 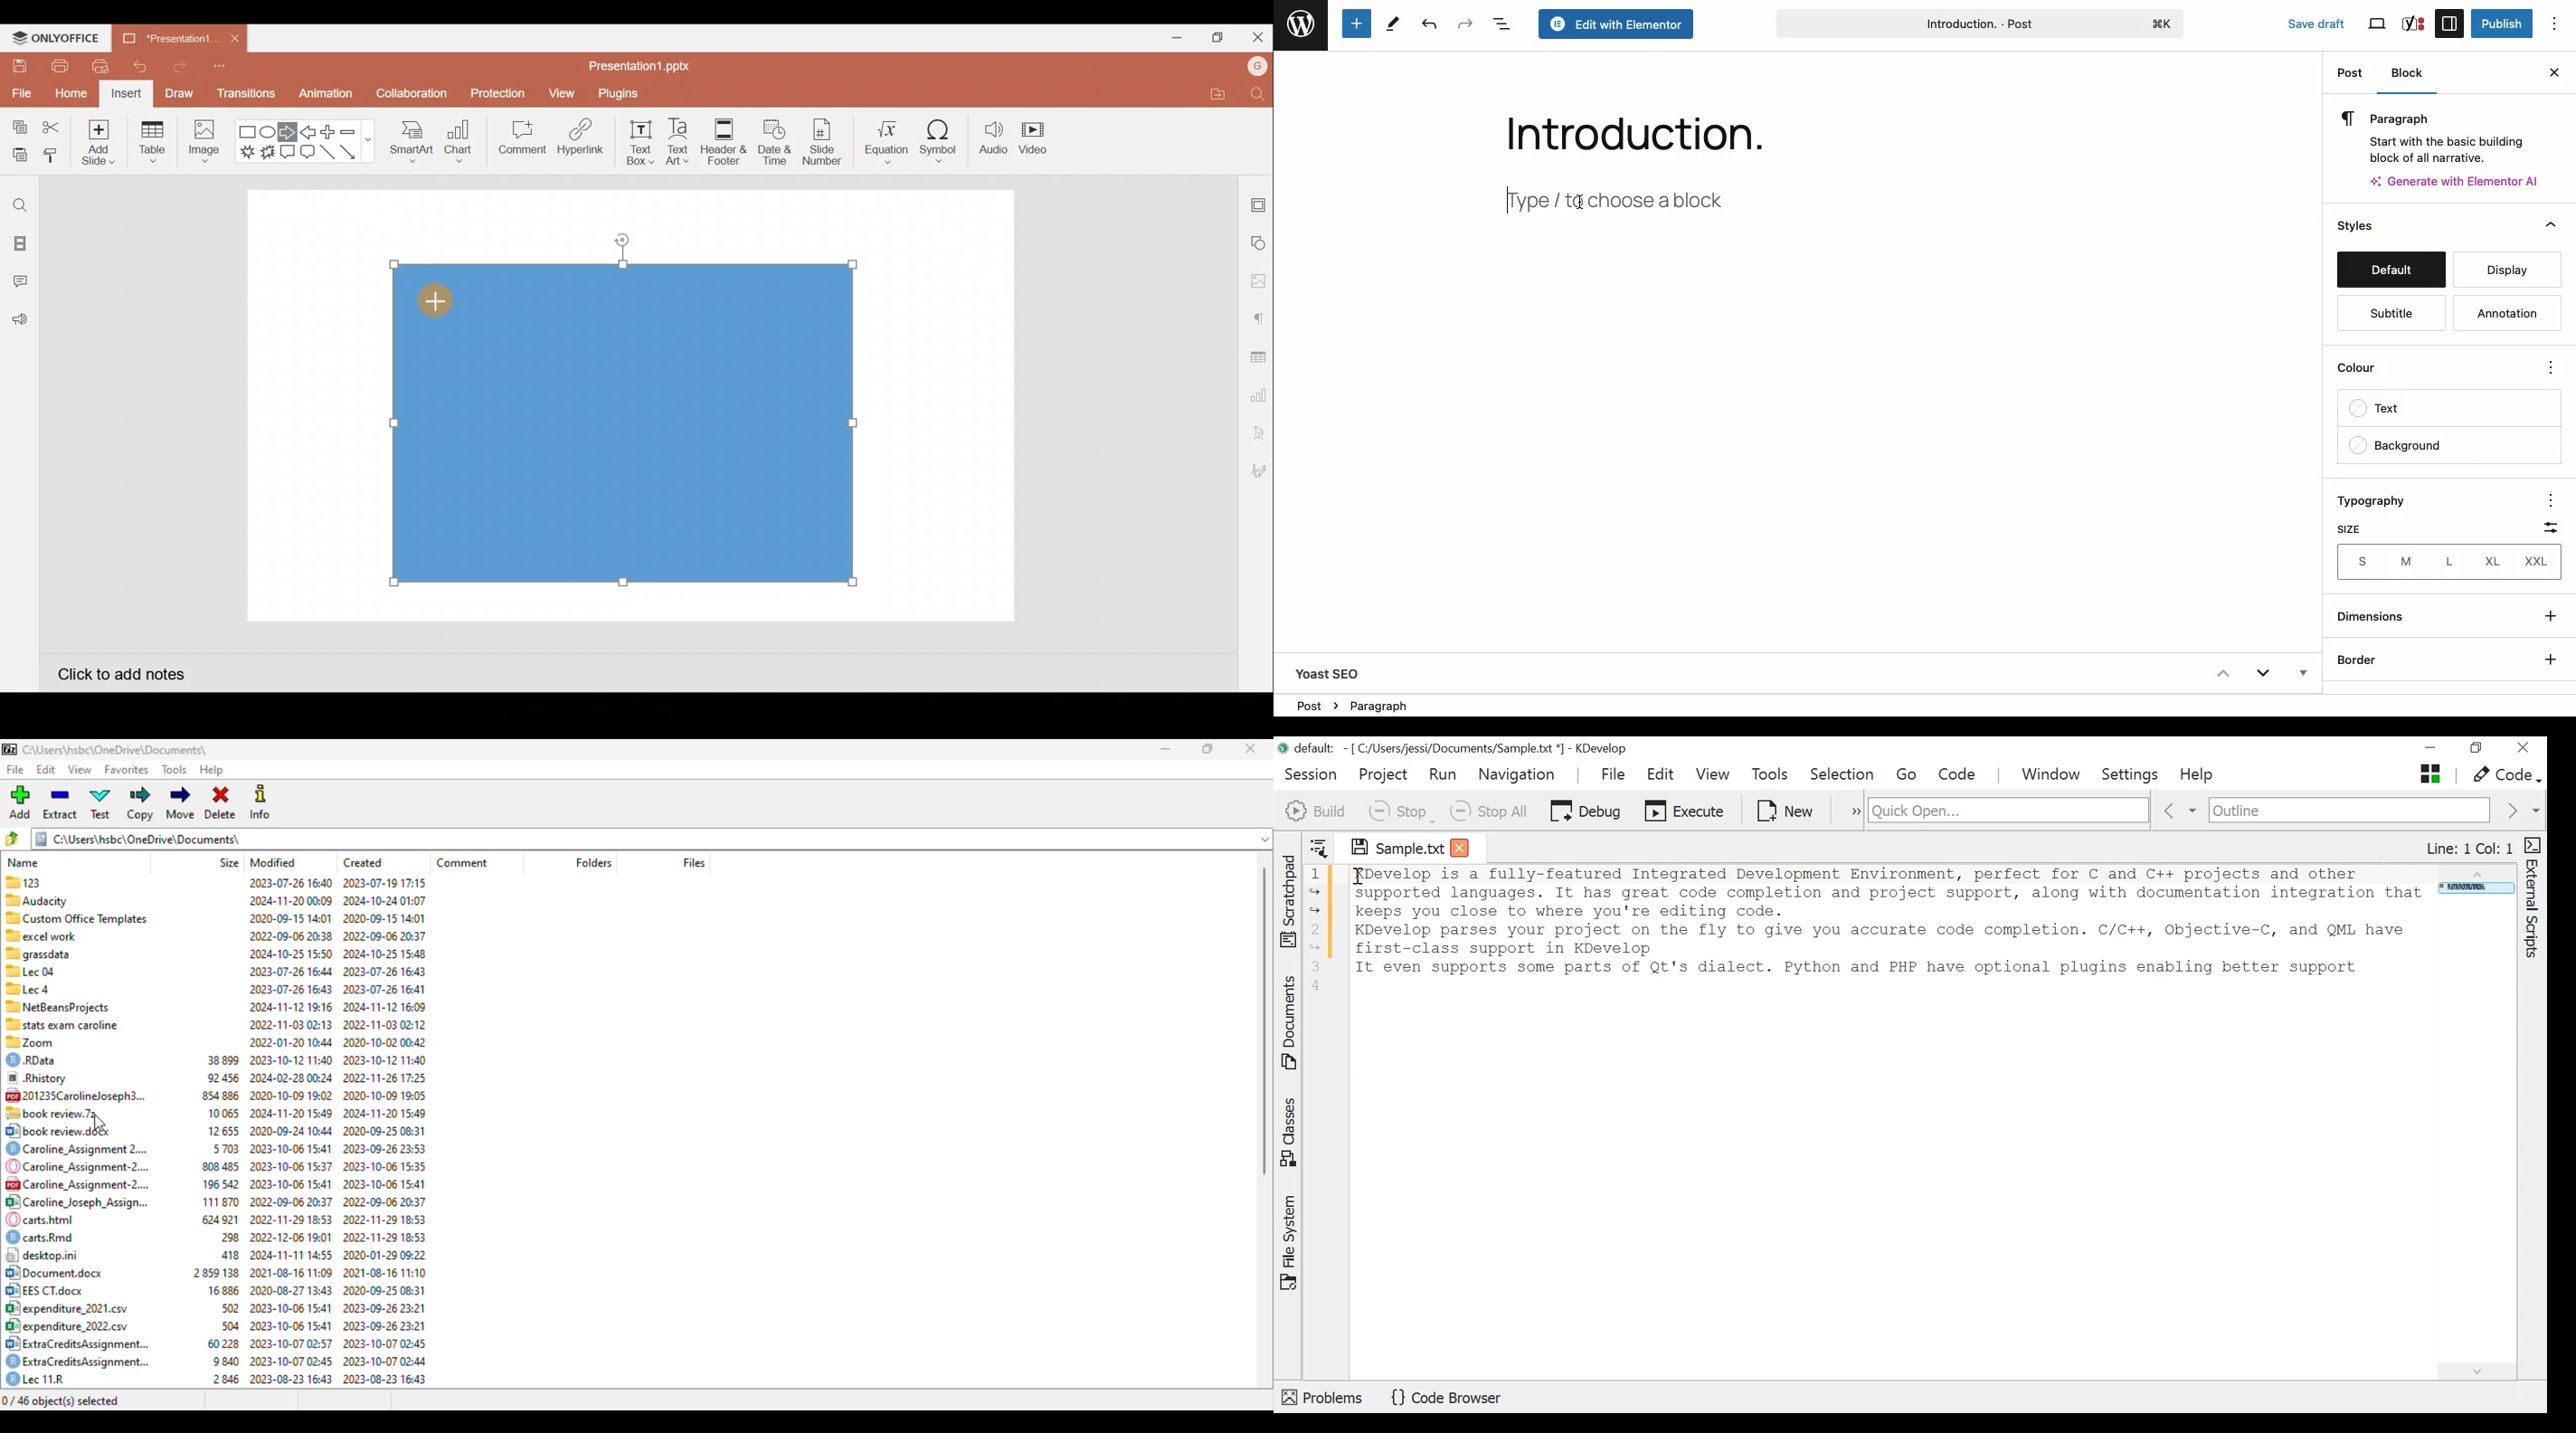 I want to click on ) cartsRmd 298 2022-12-06 19:01 2022-11-29 18:53, so click(x=216, y=1237).